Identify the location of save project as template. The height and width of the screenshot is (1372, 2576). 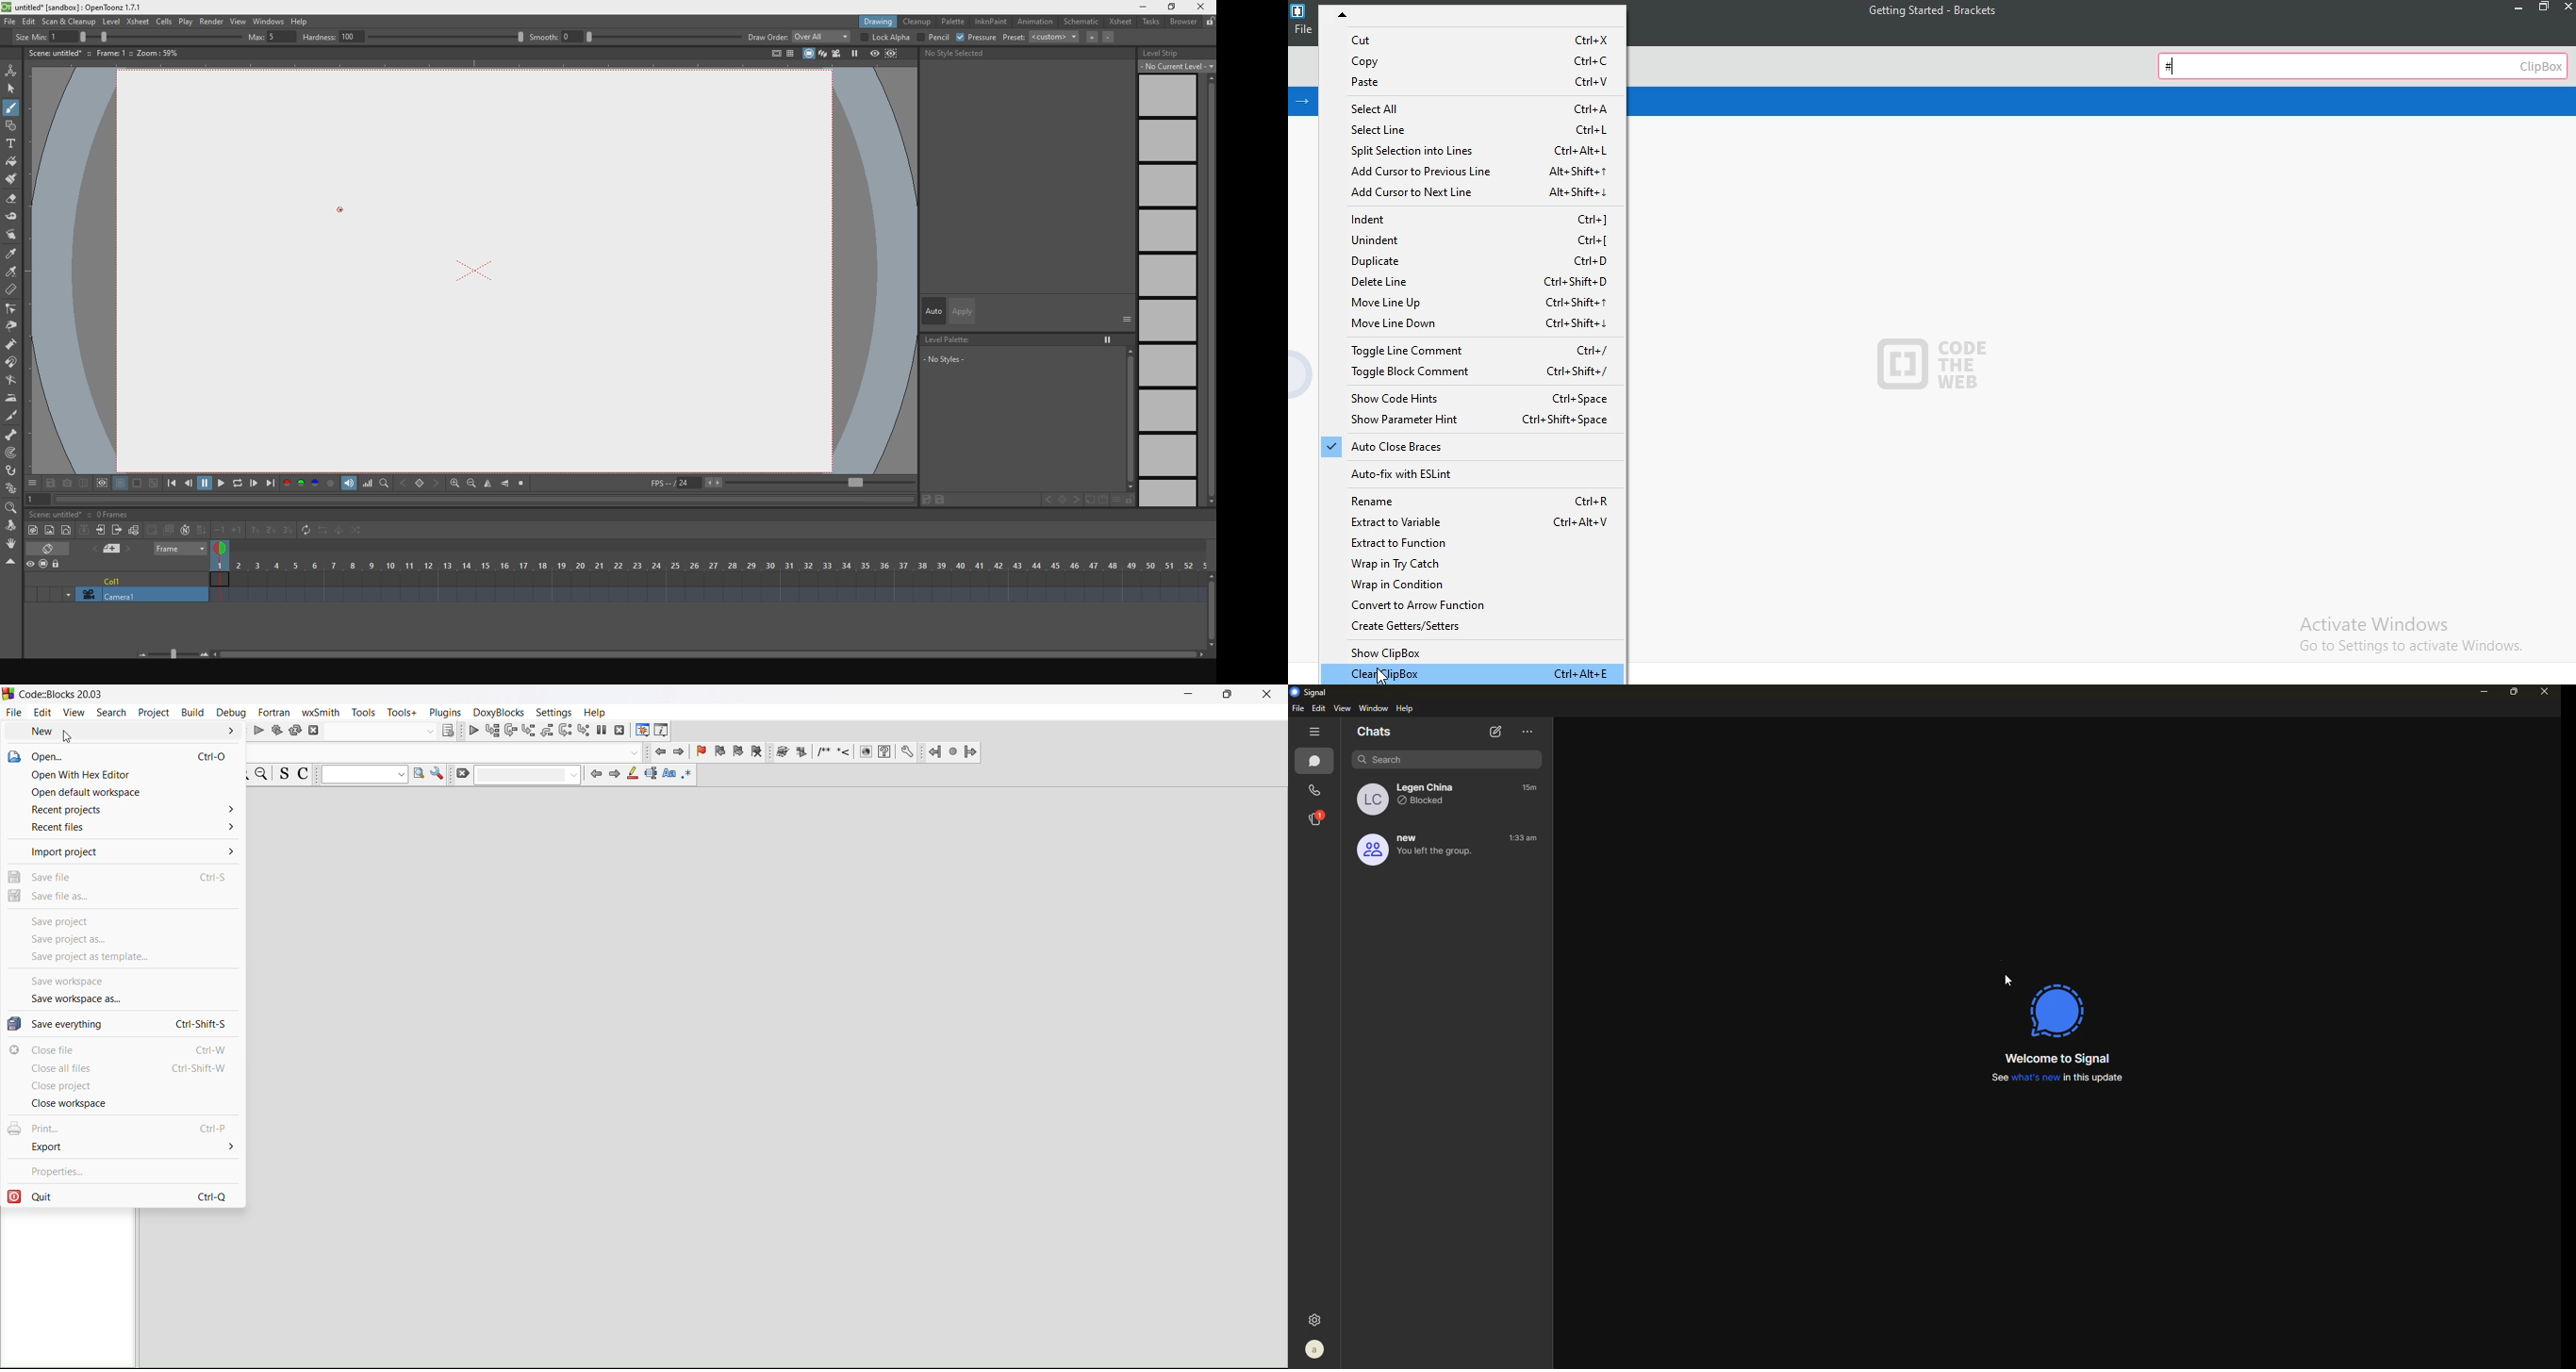
(123, 958).